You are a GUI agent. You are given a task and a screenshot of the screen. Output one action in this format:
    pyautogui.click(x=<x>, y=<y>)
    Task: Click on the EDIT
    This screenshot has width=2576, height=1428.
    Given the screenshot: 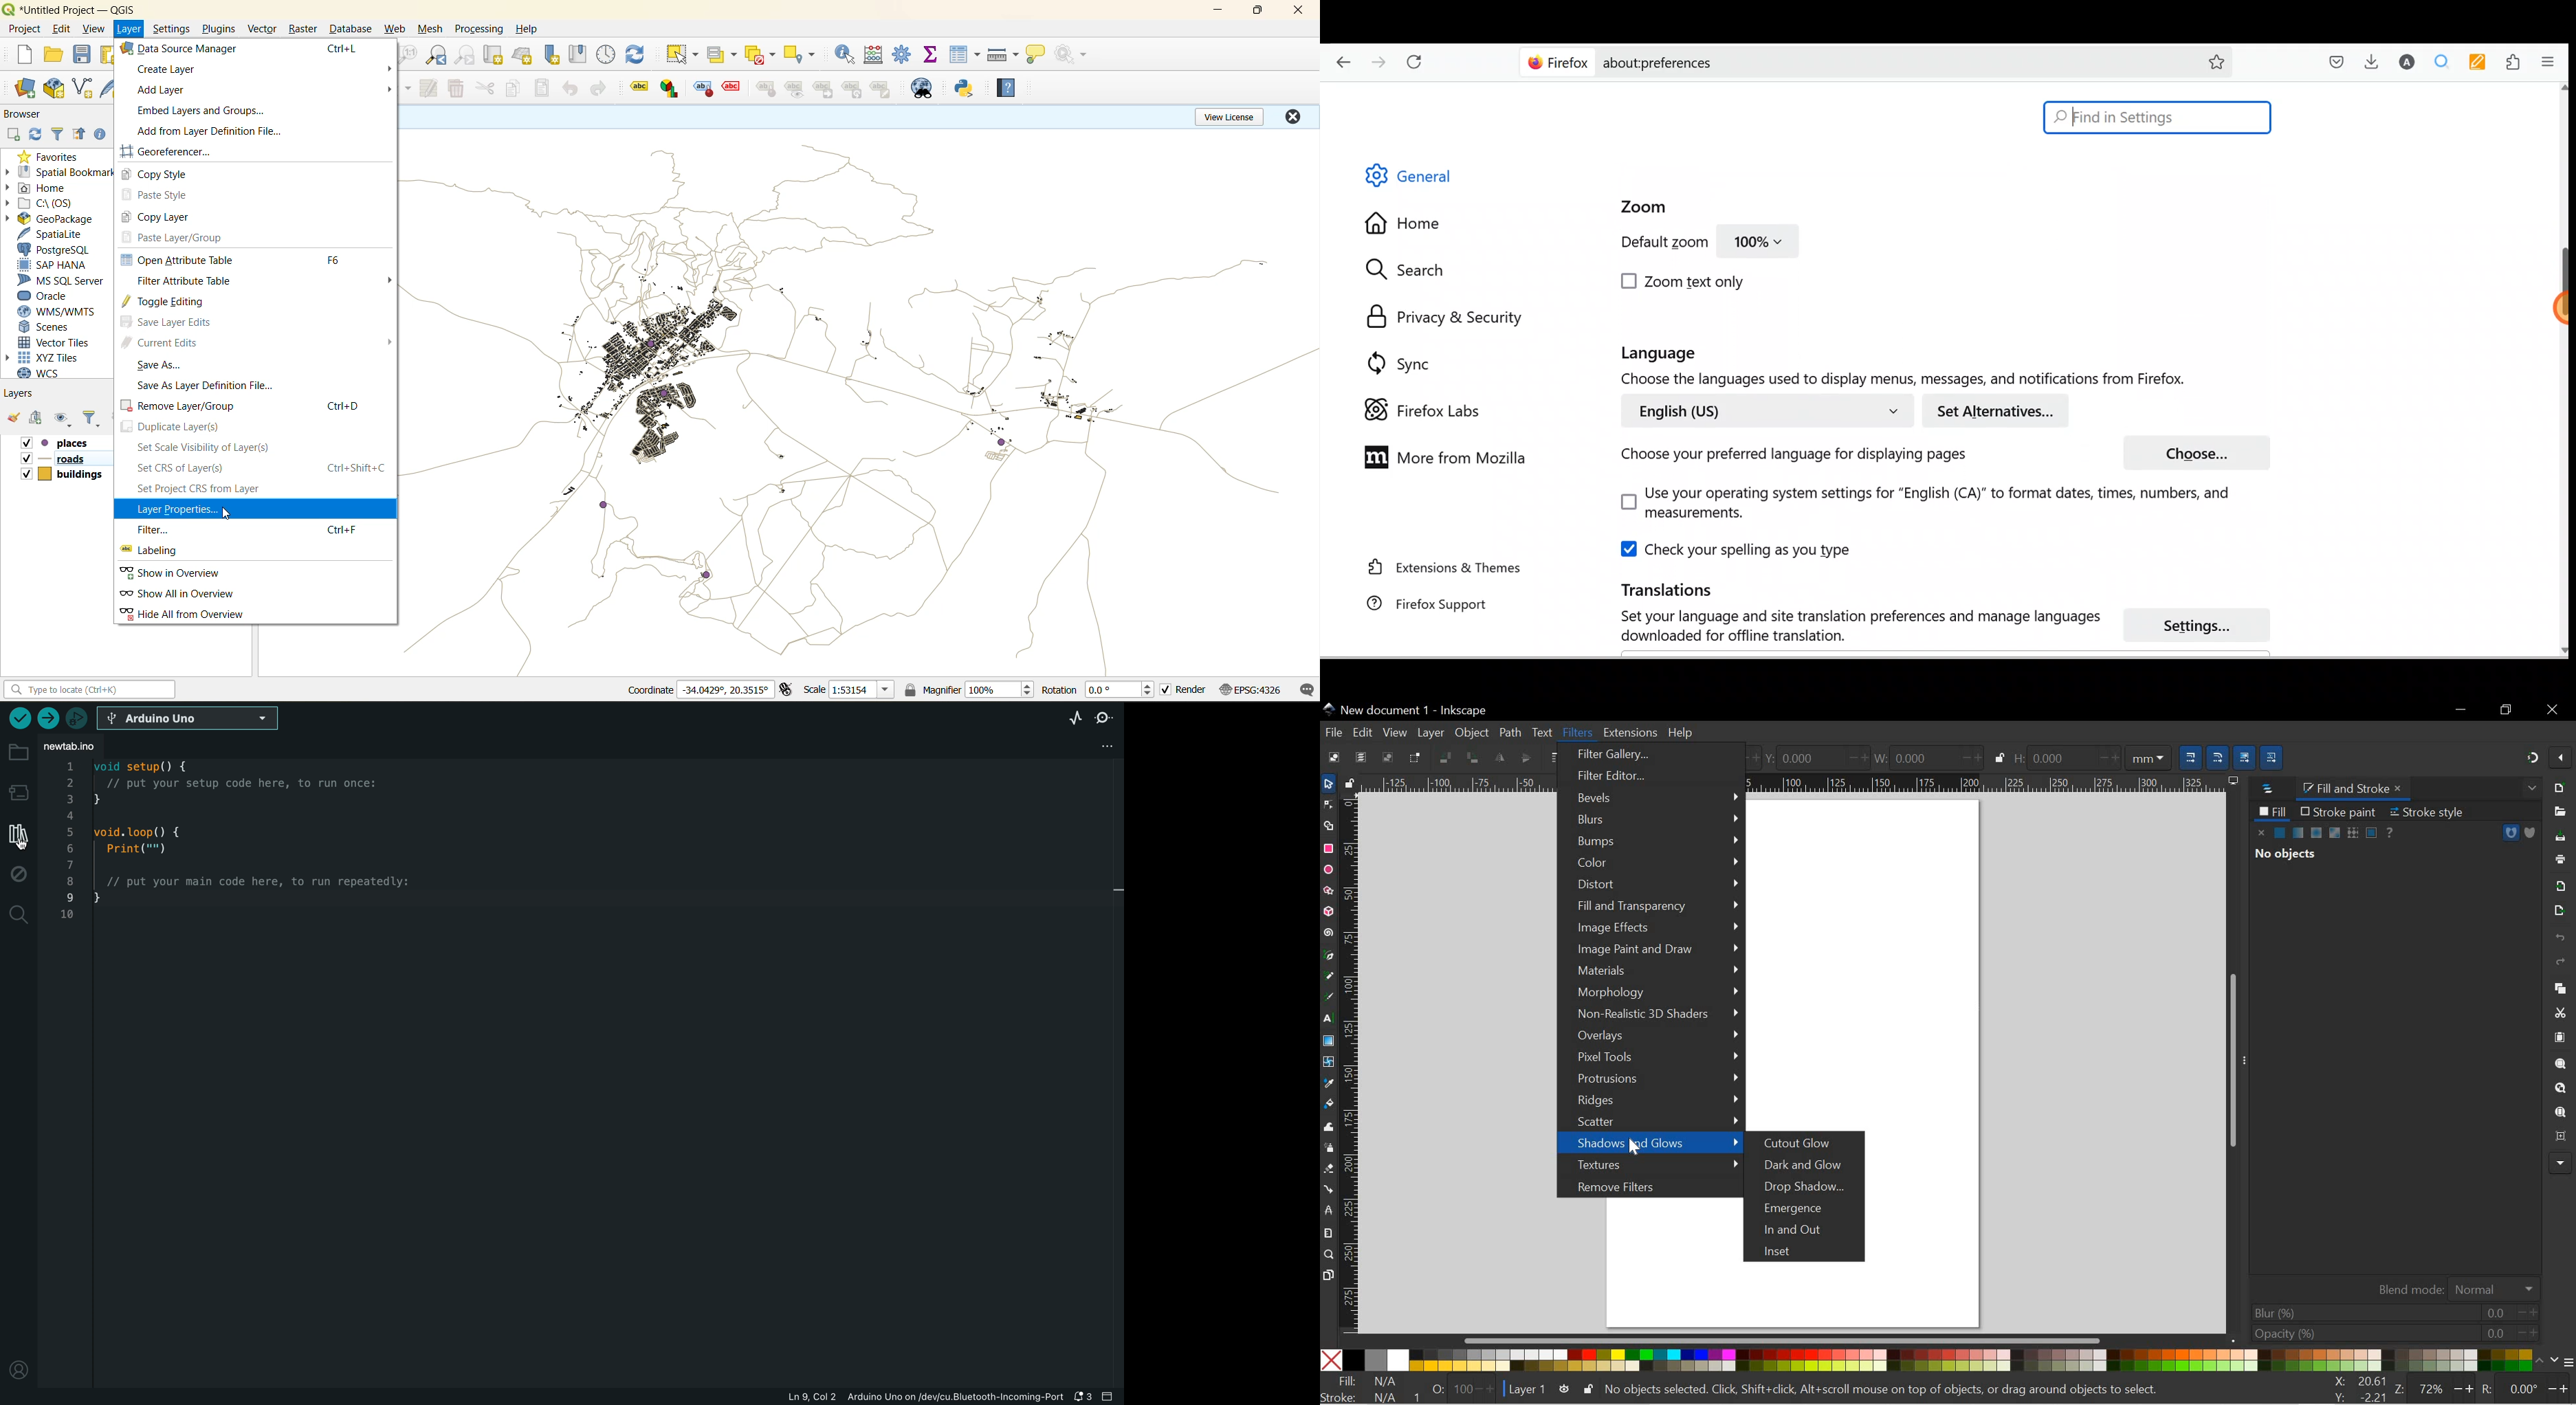 What is the action you would take?
    pyautogui.click(x=1362, y=732)
    